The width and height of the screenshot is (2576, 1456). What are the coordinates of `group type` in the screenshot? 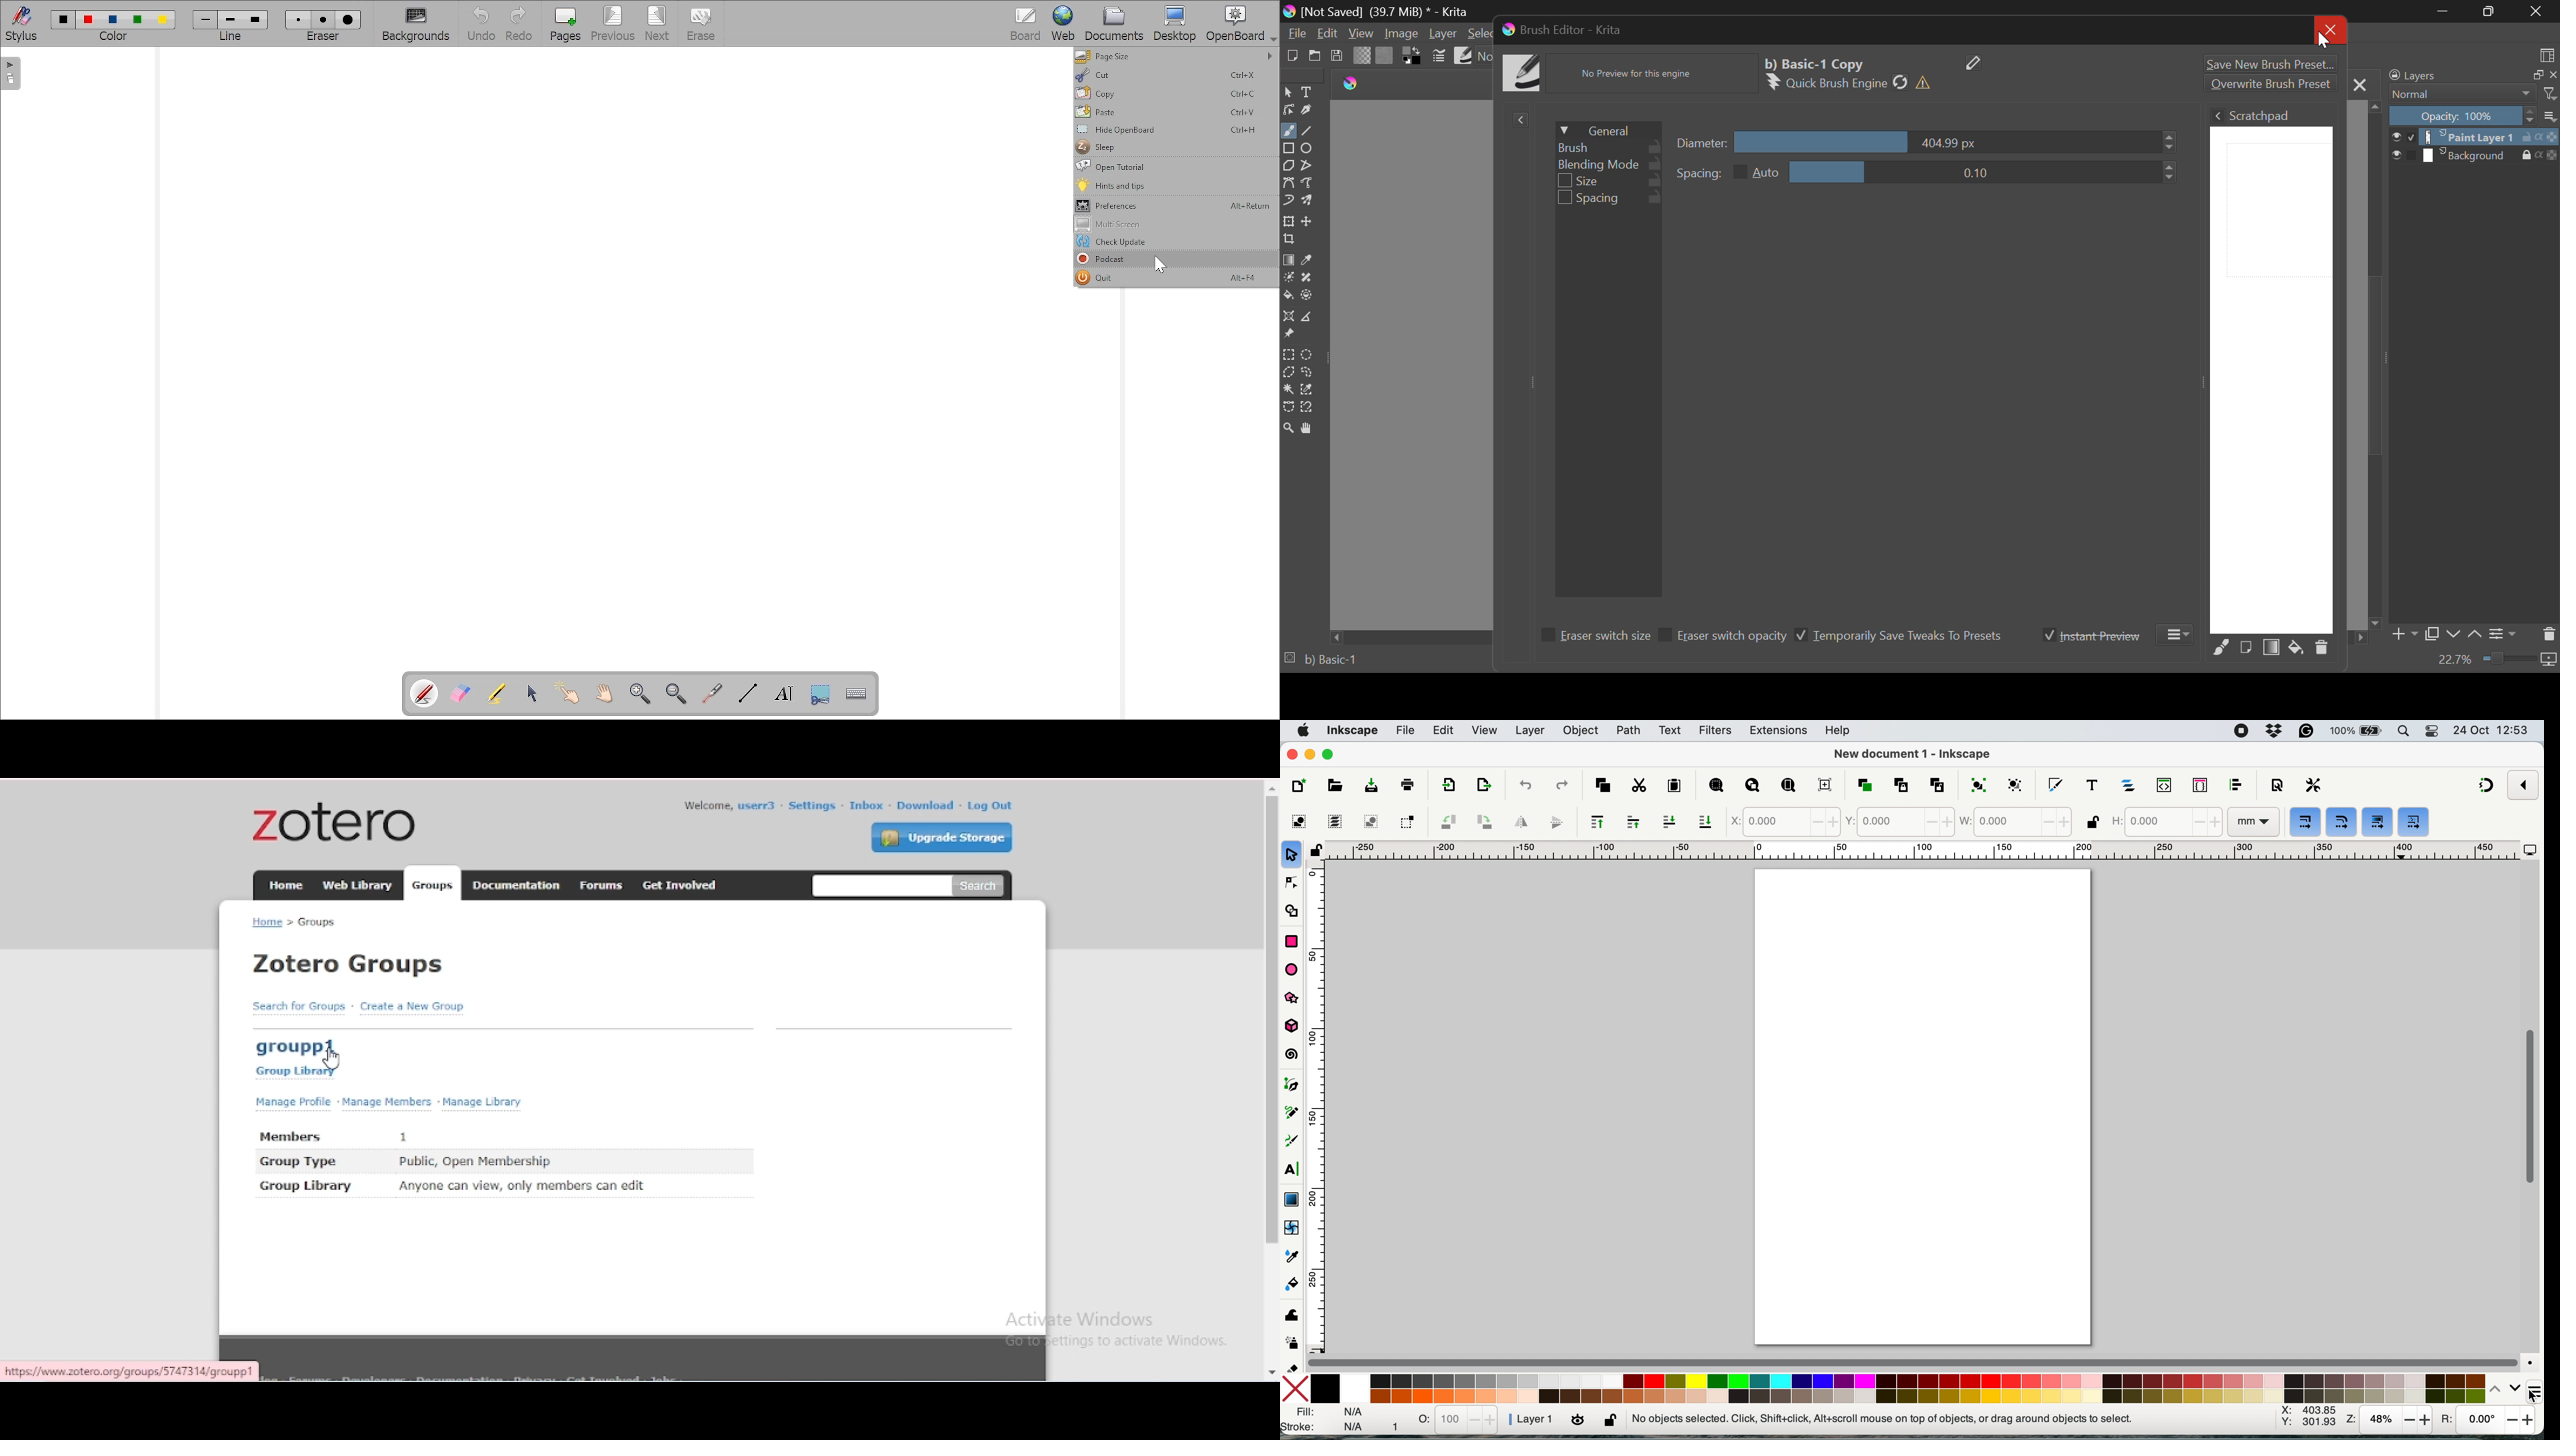 It's located at (298, 1162).